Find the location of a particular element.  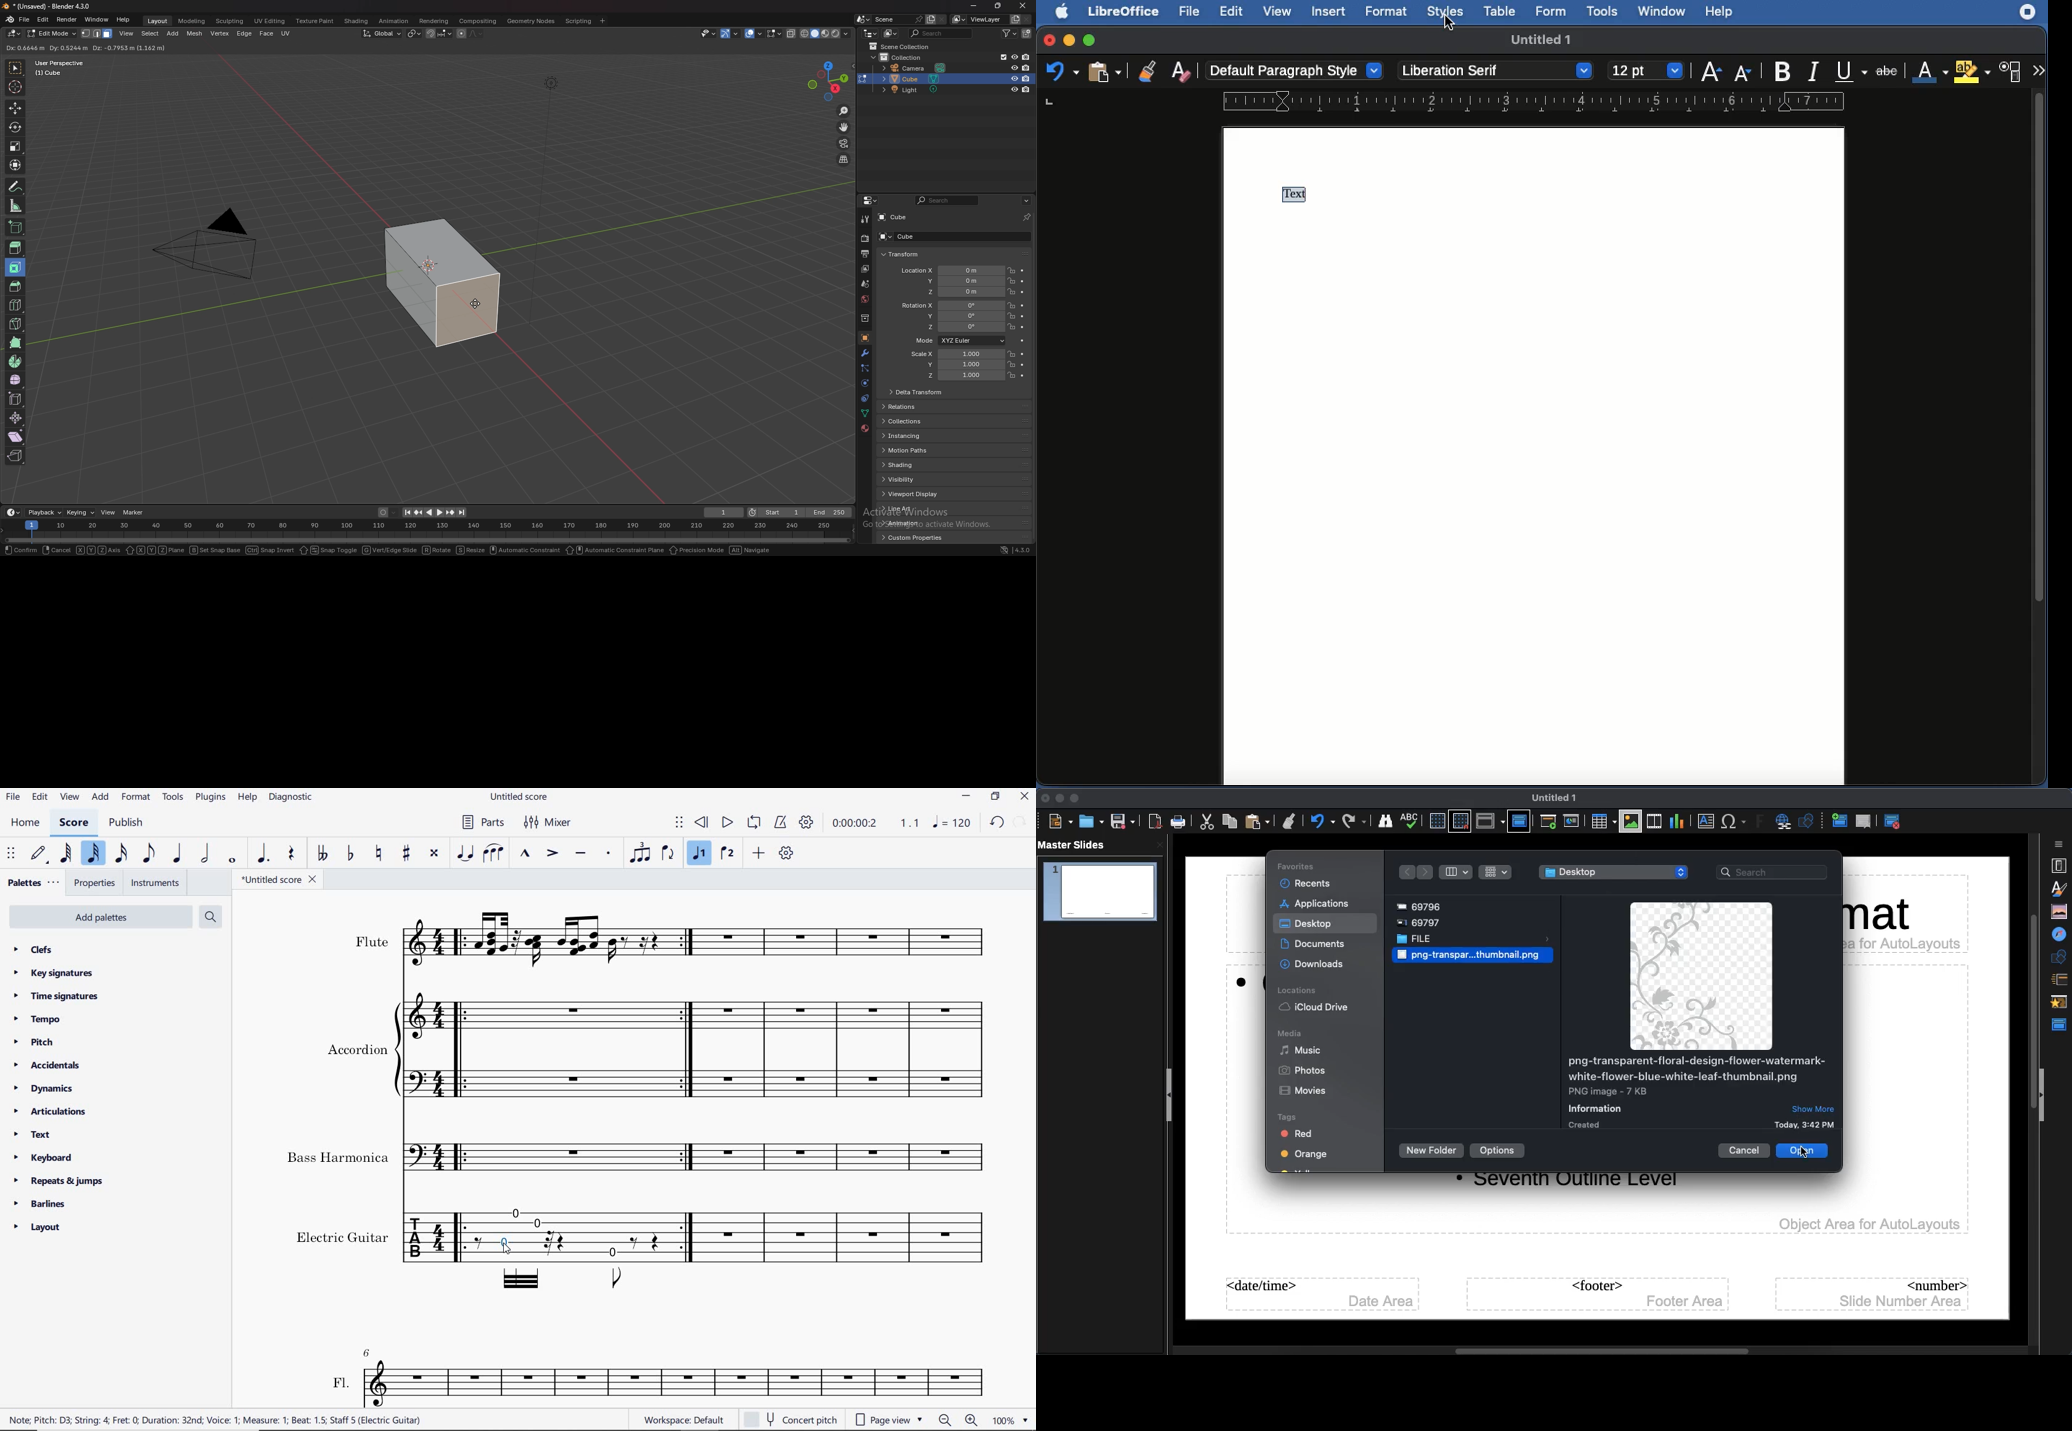

lock is located at coordinates (1011, 292).